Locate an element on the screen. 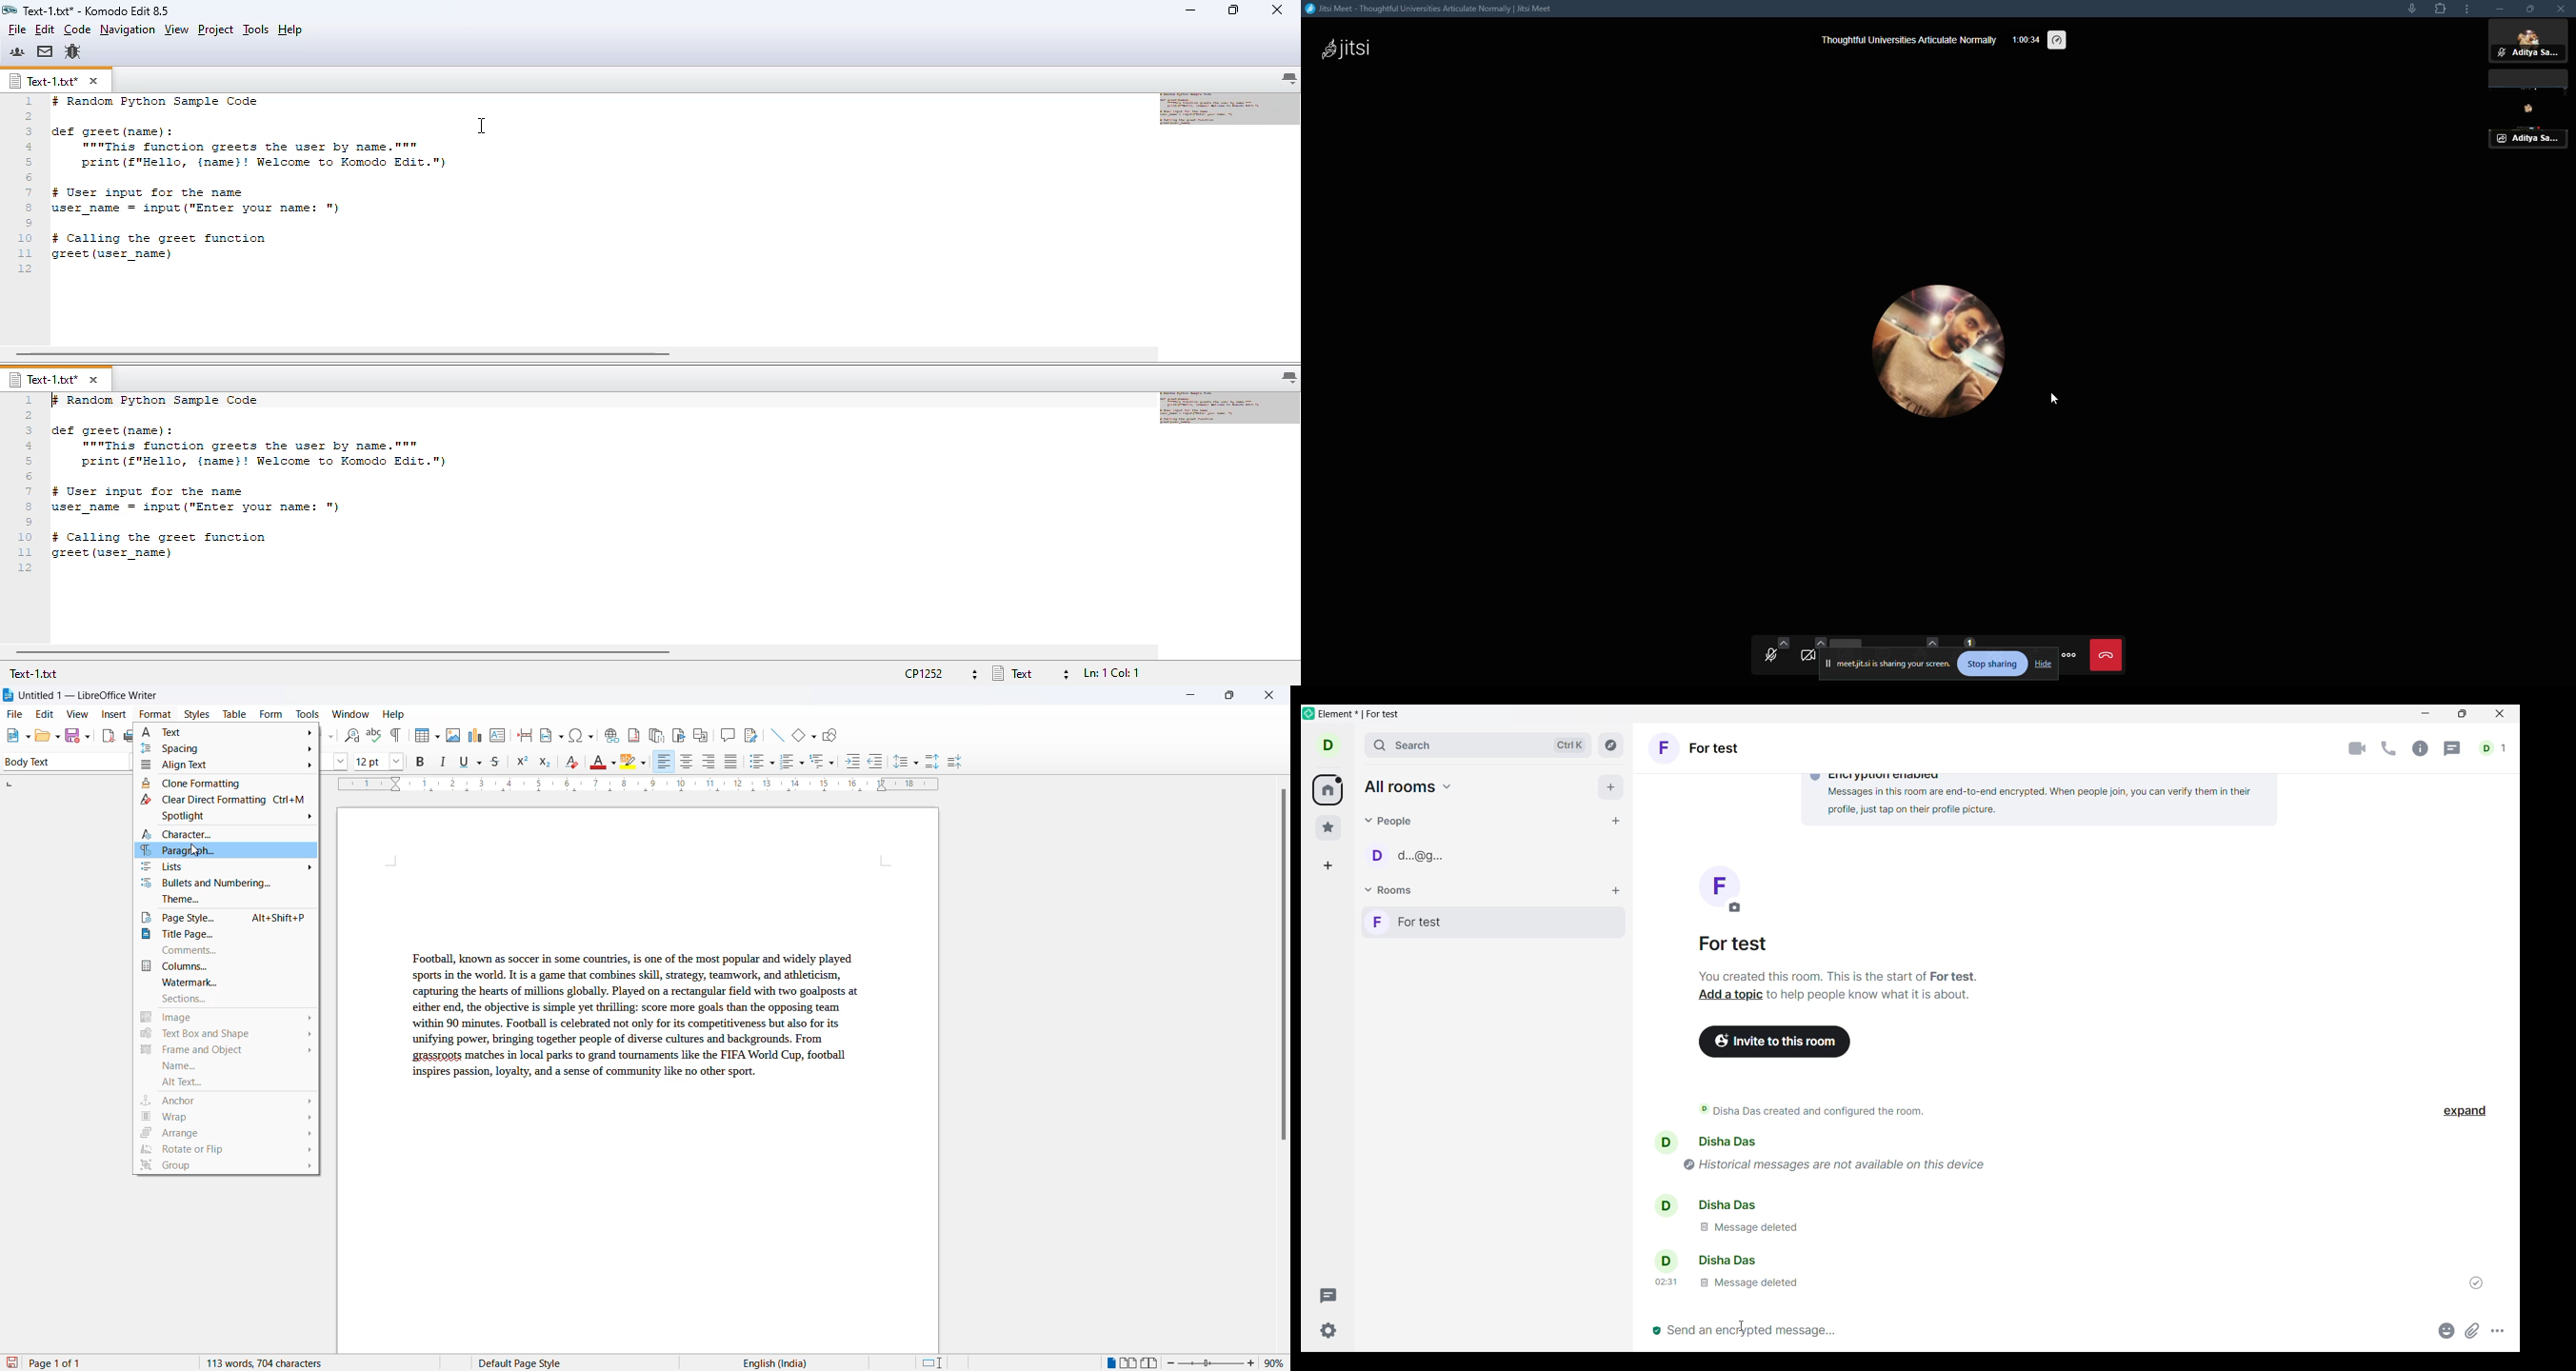 The width and height of the screenshot is (2576, 1372). disha das is located at coordinates (1732, 1141).